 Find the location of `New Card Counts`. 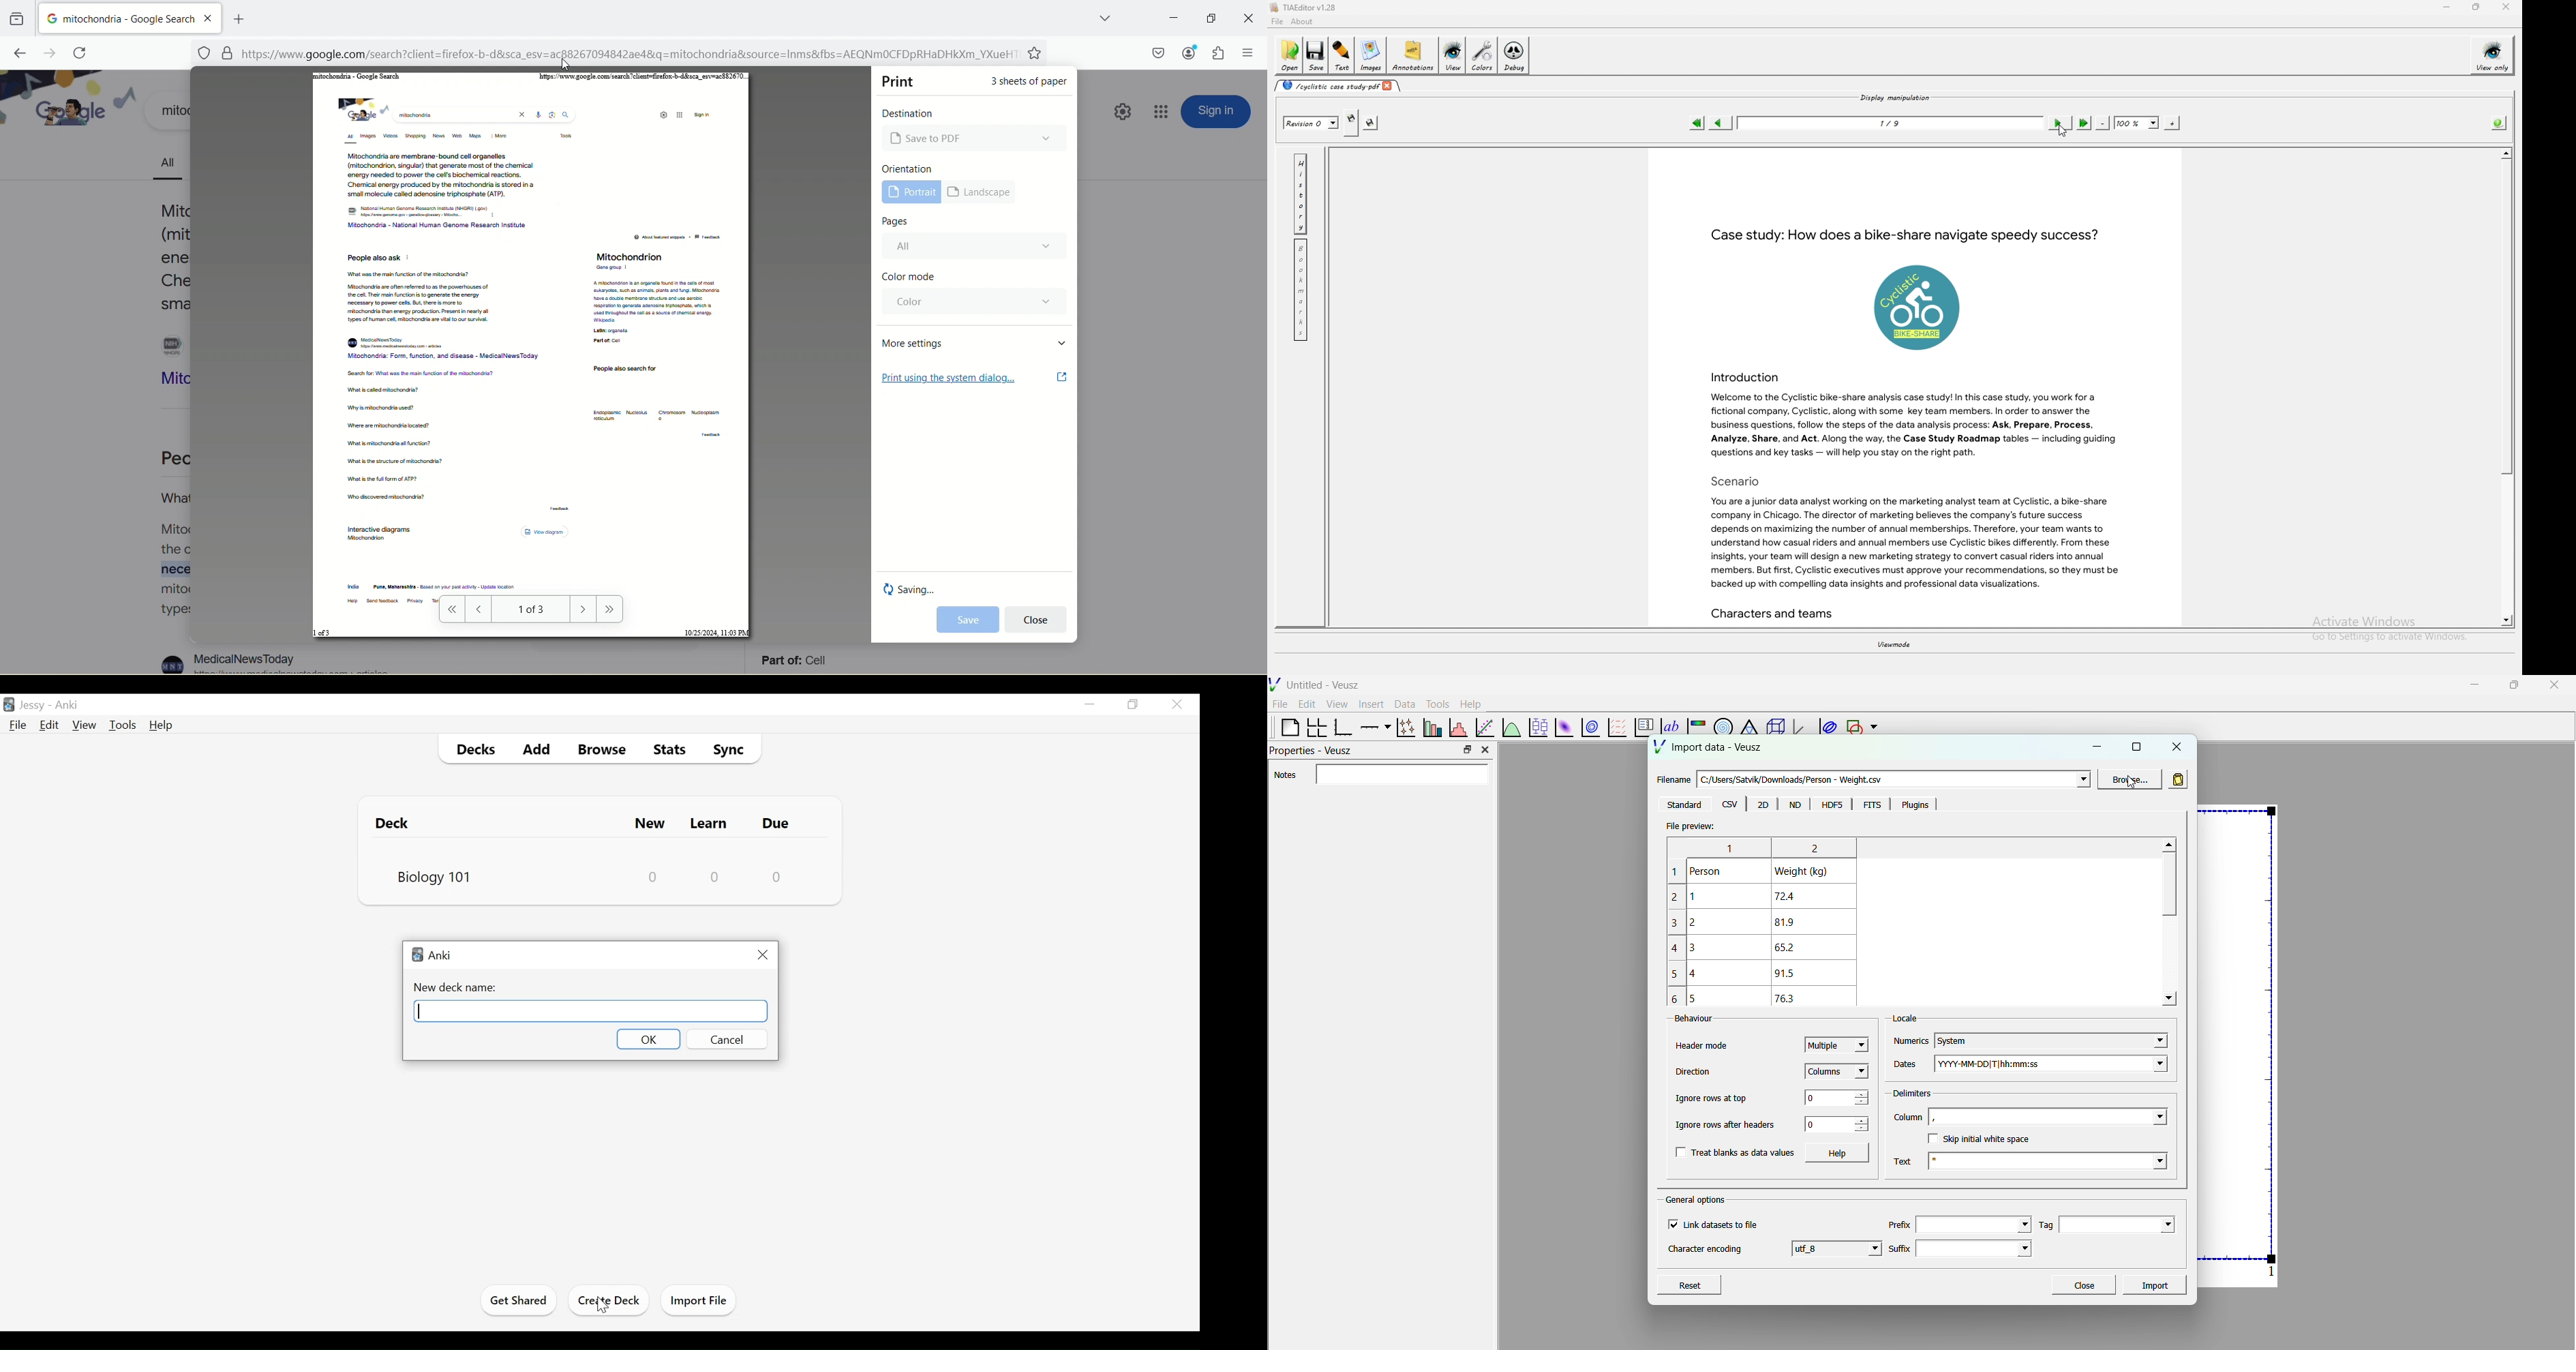

New Card Counts is located at coordinates (655, 876).